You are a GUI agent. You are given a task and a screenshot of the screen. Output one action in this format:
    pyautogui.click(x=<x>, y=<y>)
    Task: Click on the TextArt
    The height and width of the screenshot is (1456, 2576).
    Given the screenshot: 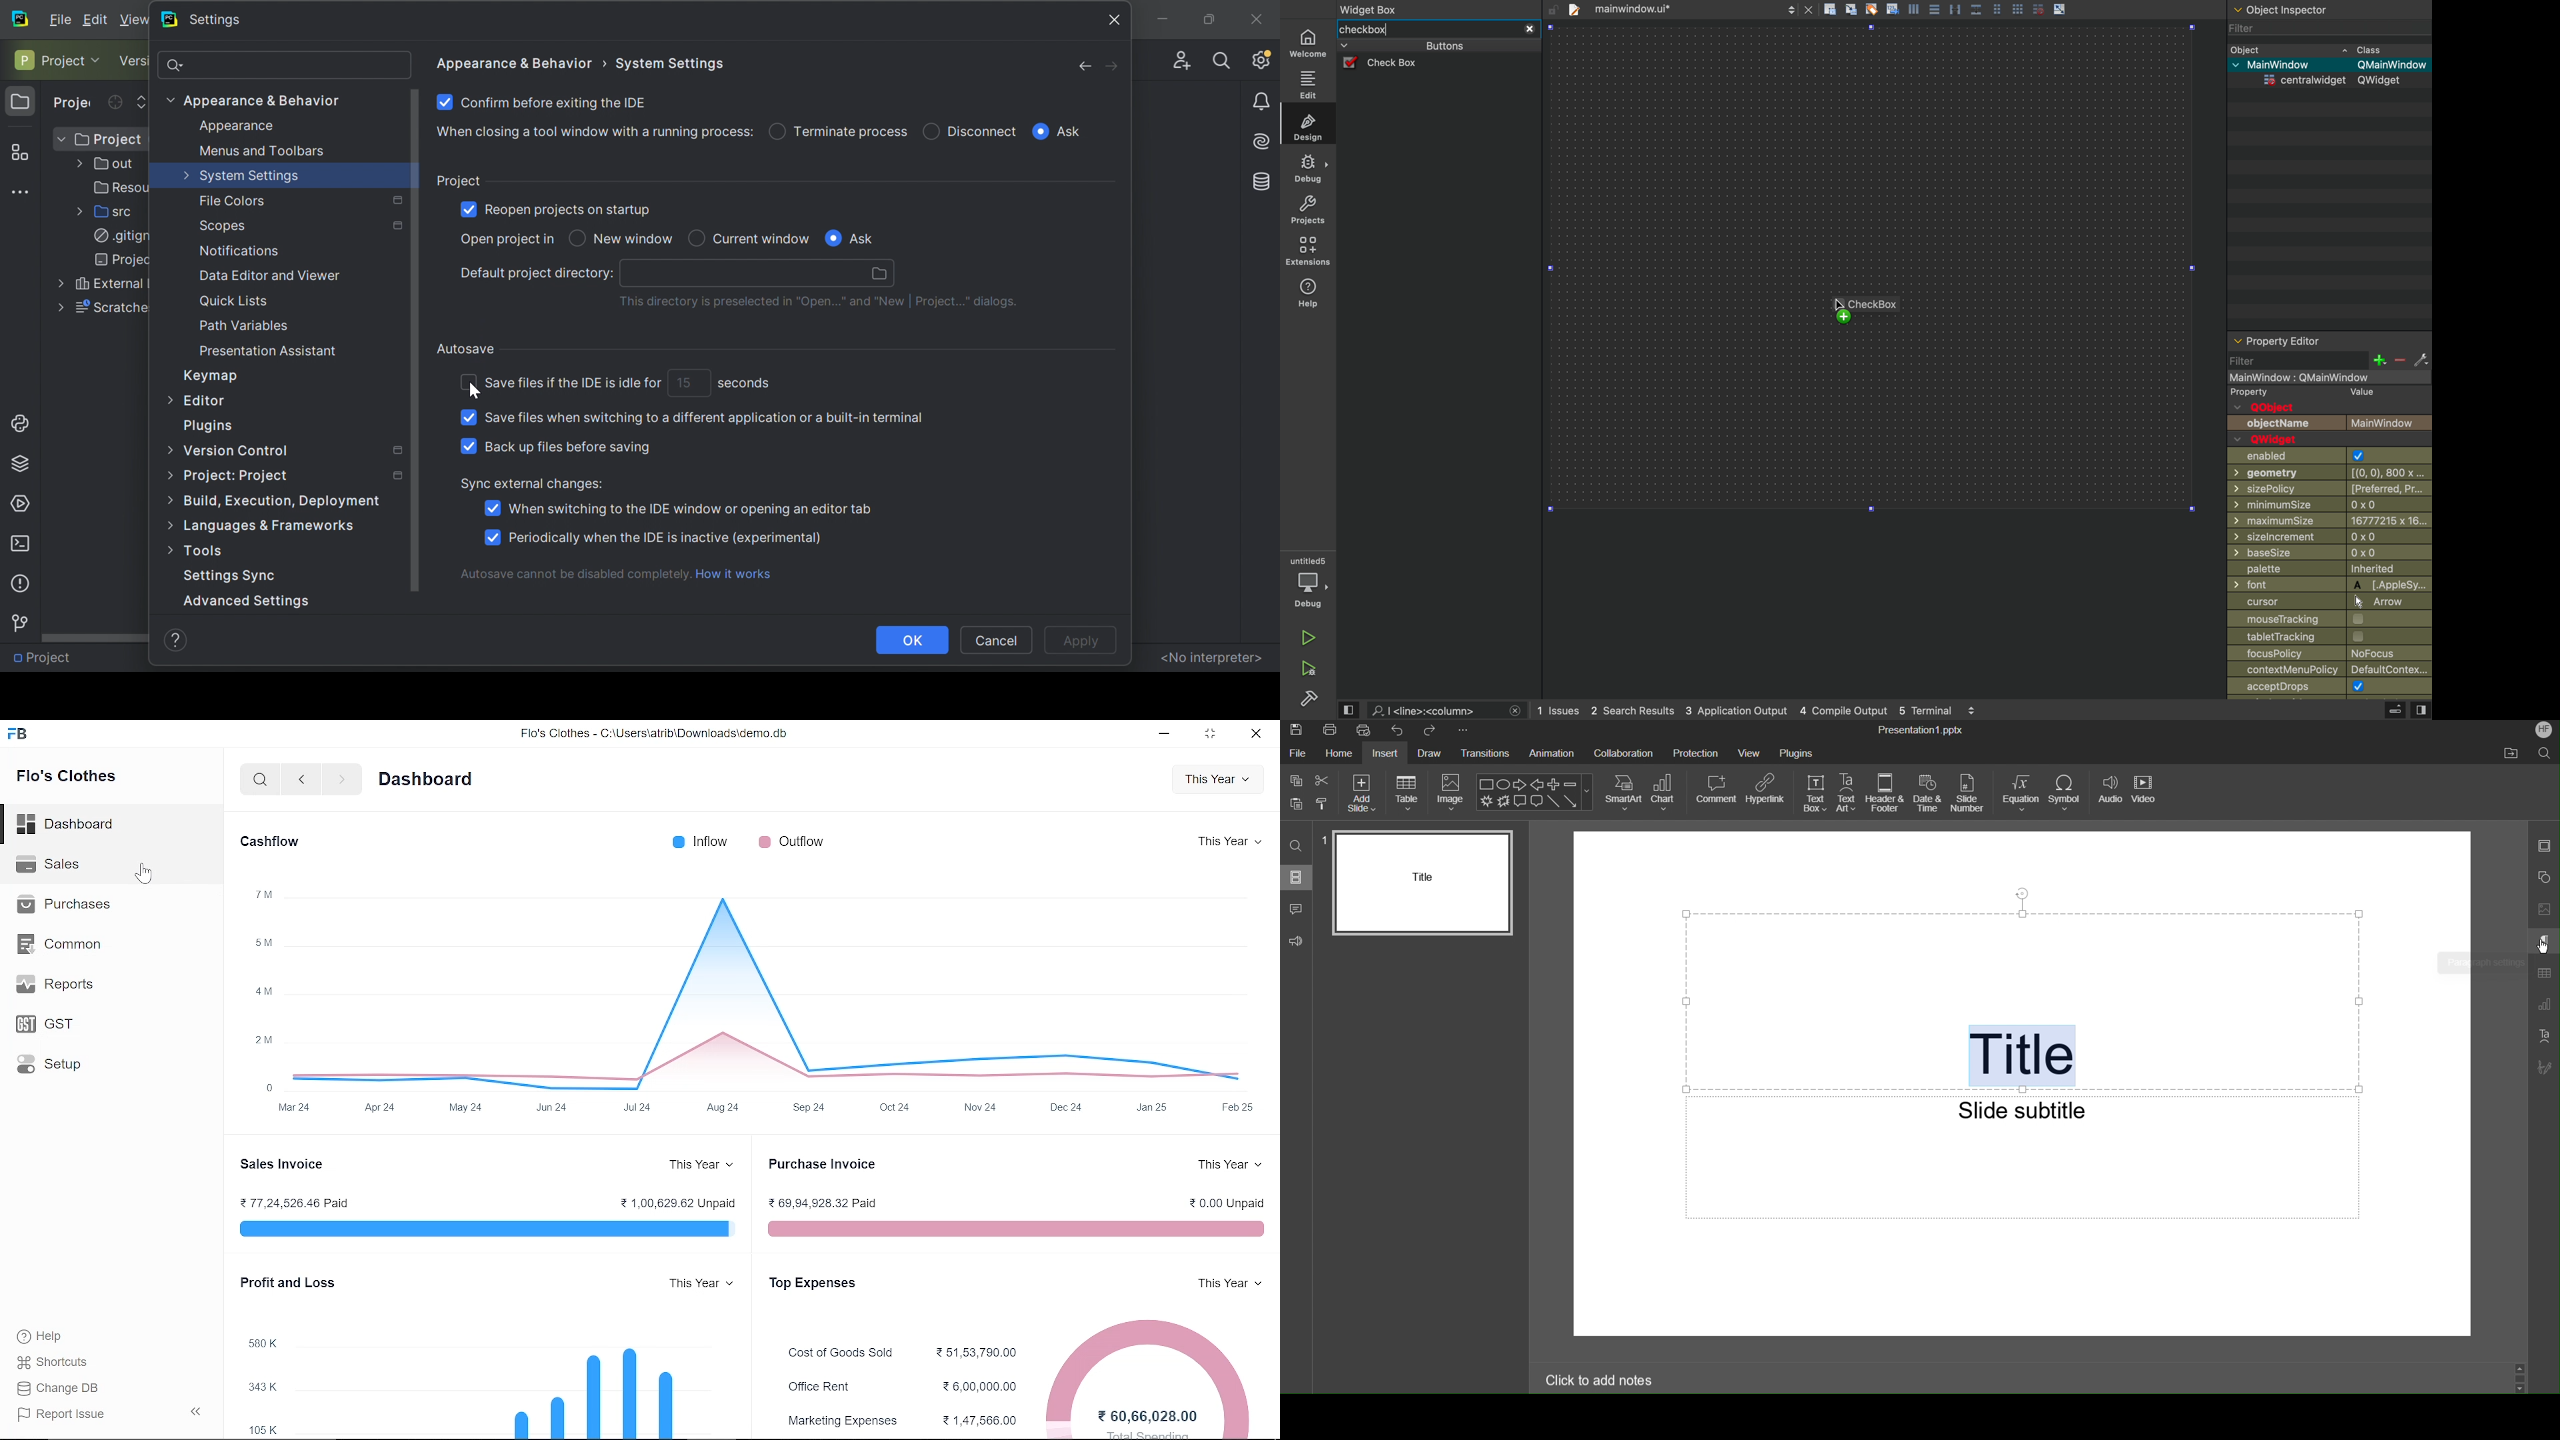 What is the action you would take?
    pyautogui.click(x=1849, y=793)
    